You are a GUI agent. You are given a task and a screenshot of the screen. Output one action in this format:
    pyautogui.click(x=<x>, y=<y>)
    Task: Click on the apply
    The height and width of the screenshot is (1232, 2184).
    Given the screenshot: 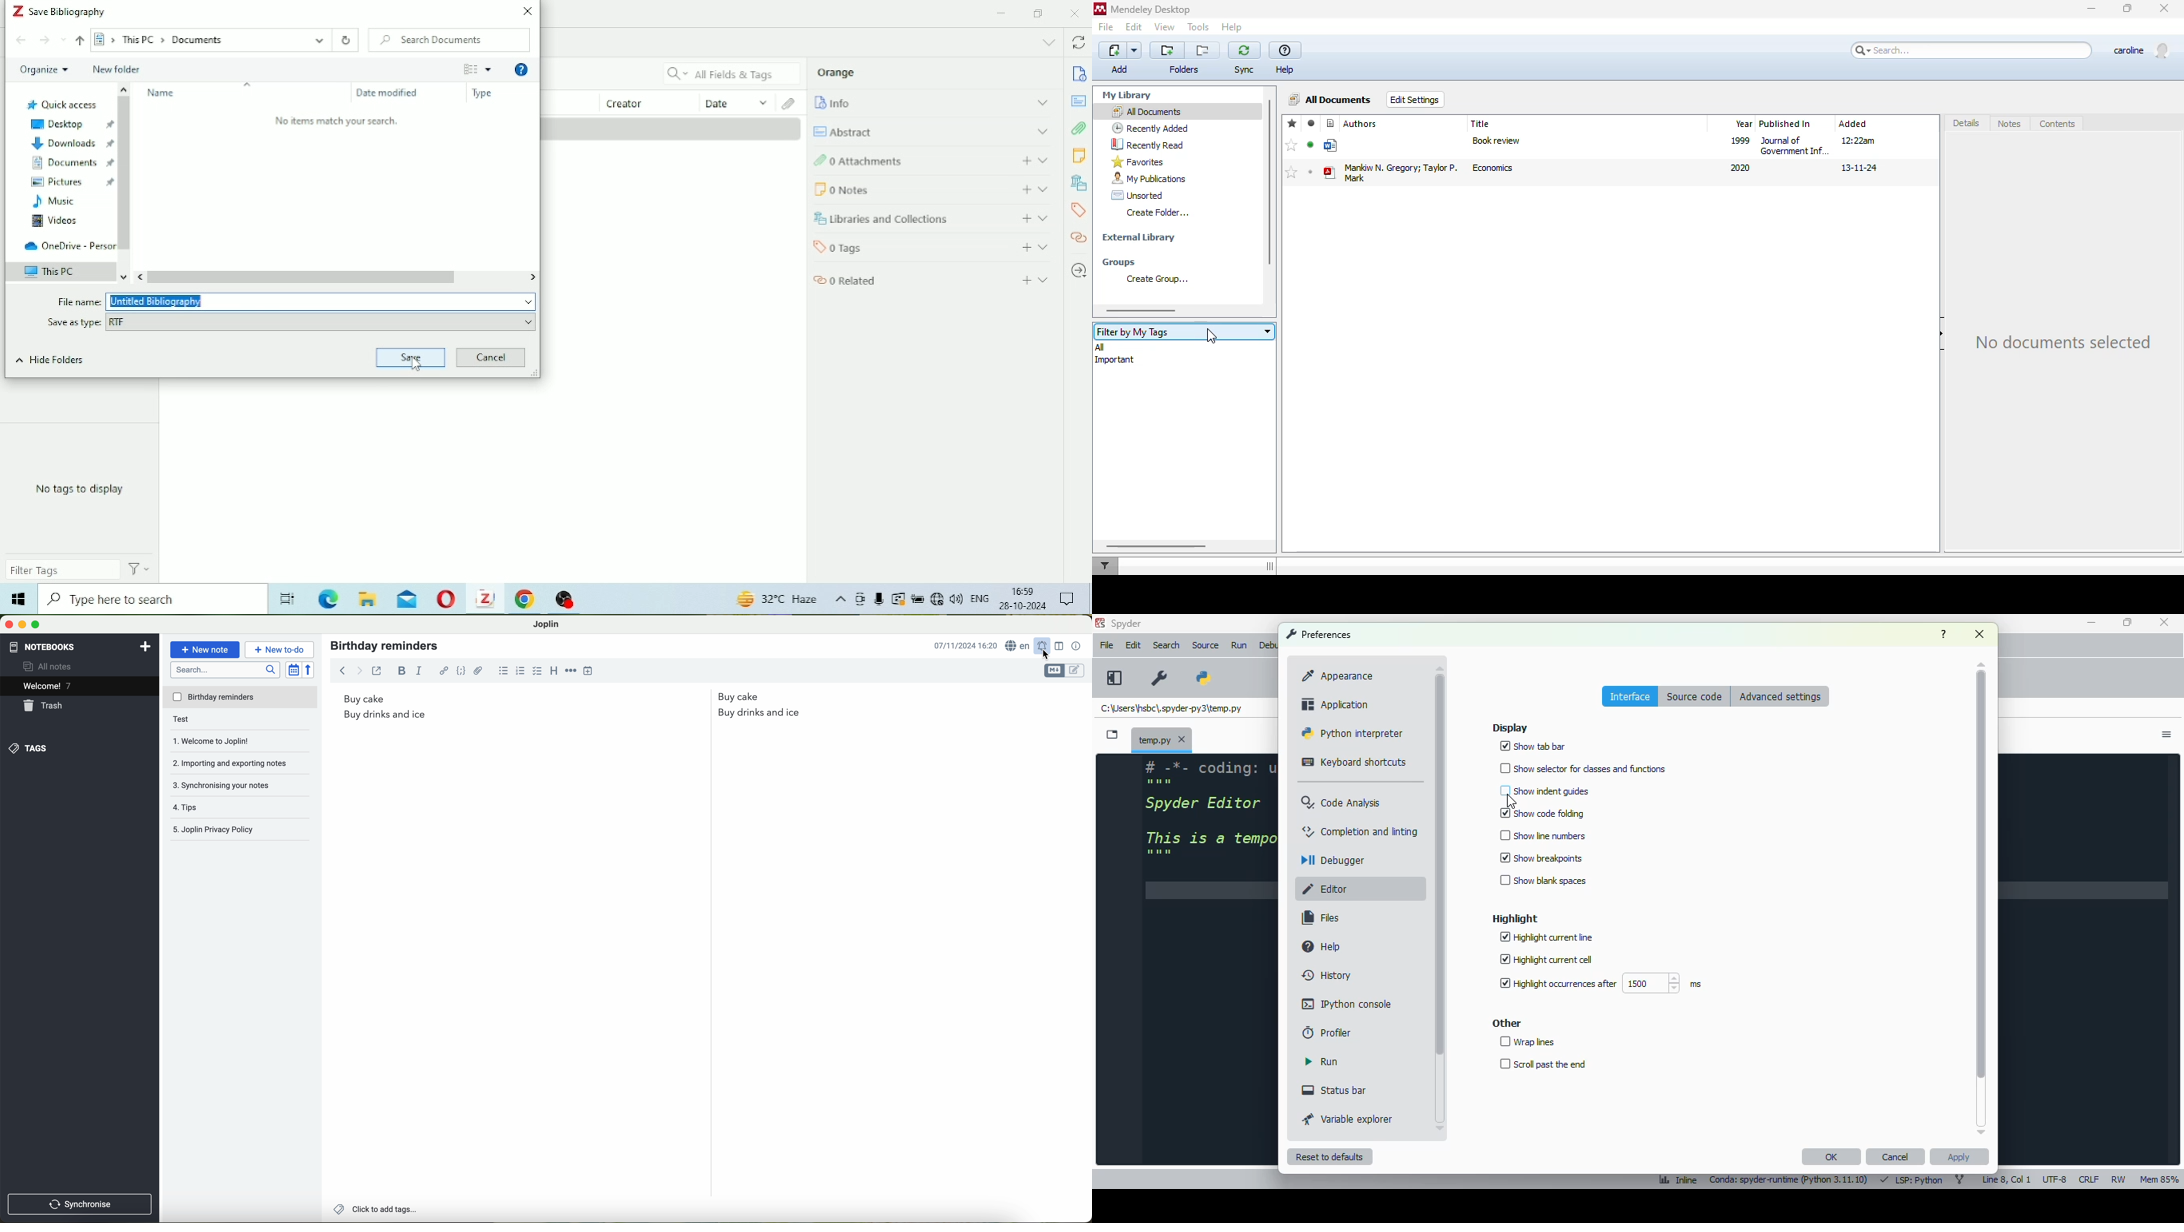 What is the action you would take?
    pyautogui.click(x=1959, y=1157)
    